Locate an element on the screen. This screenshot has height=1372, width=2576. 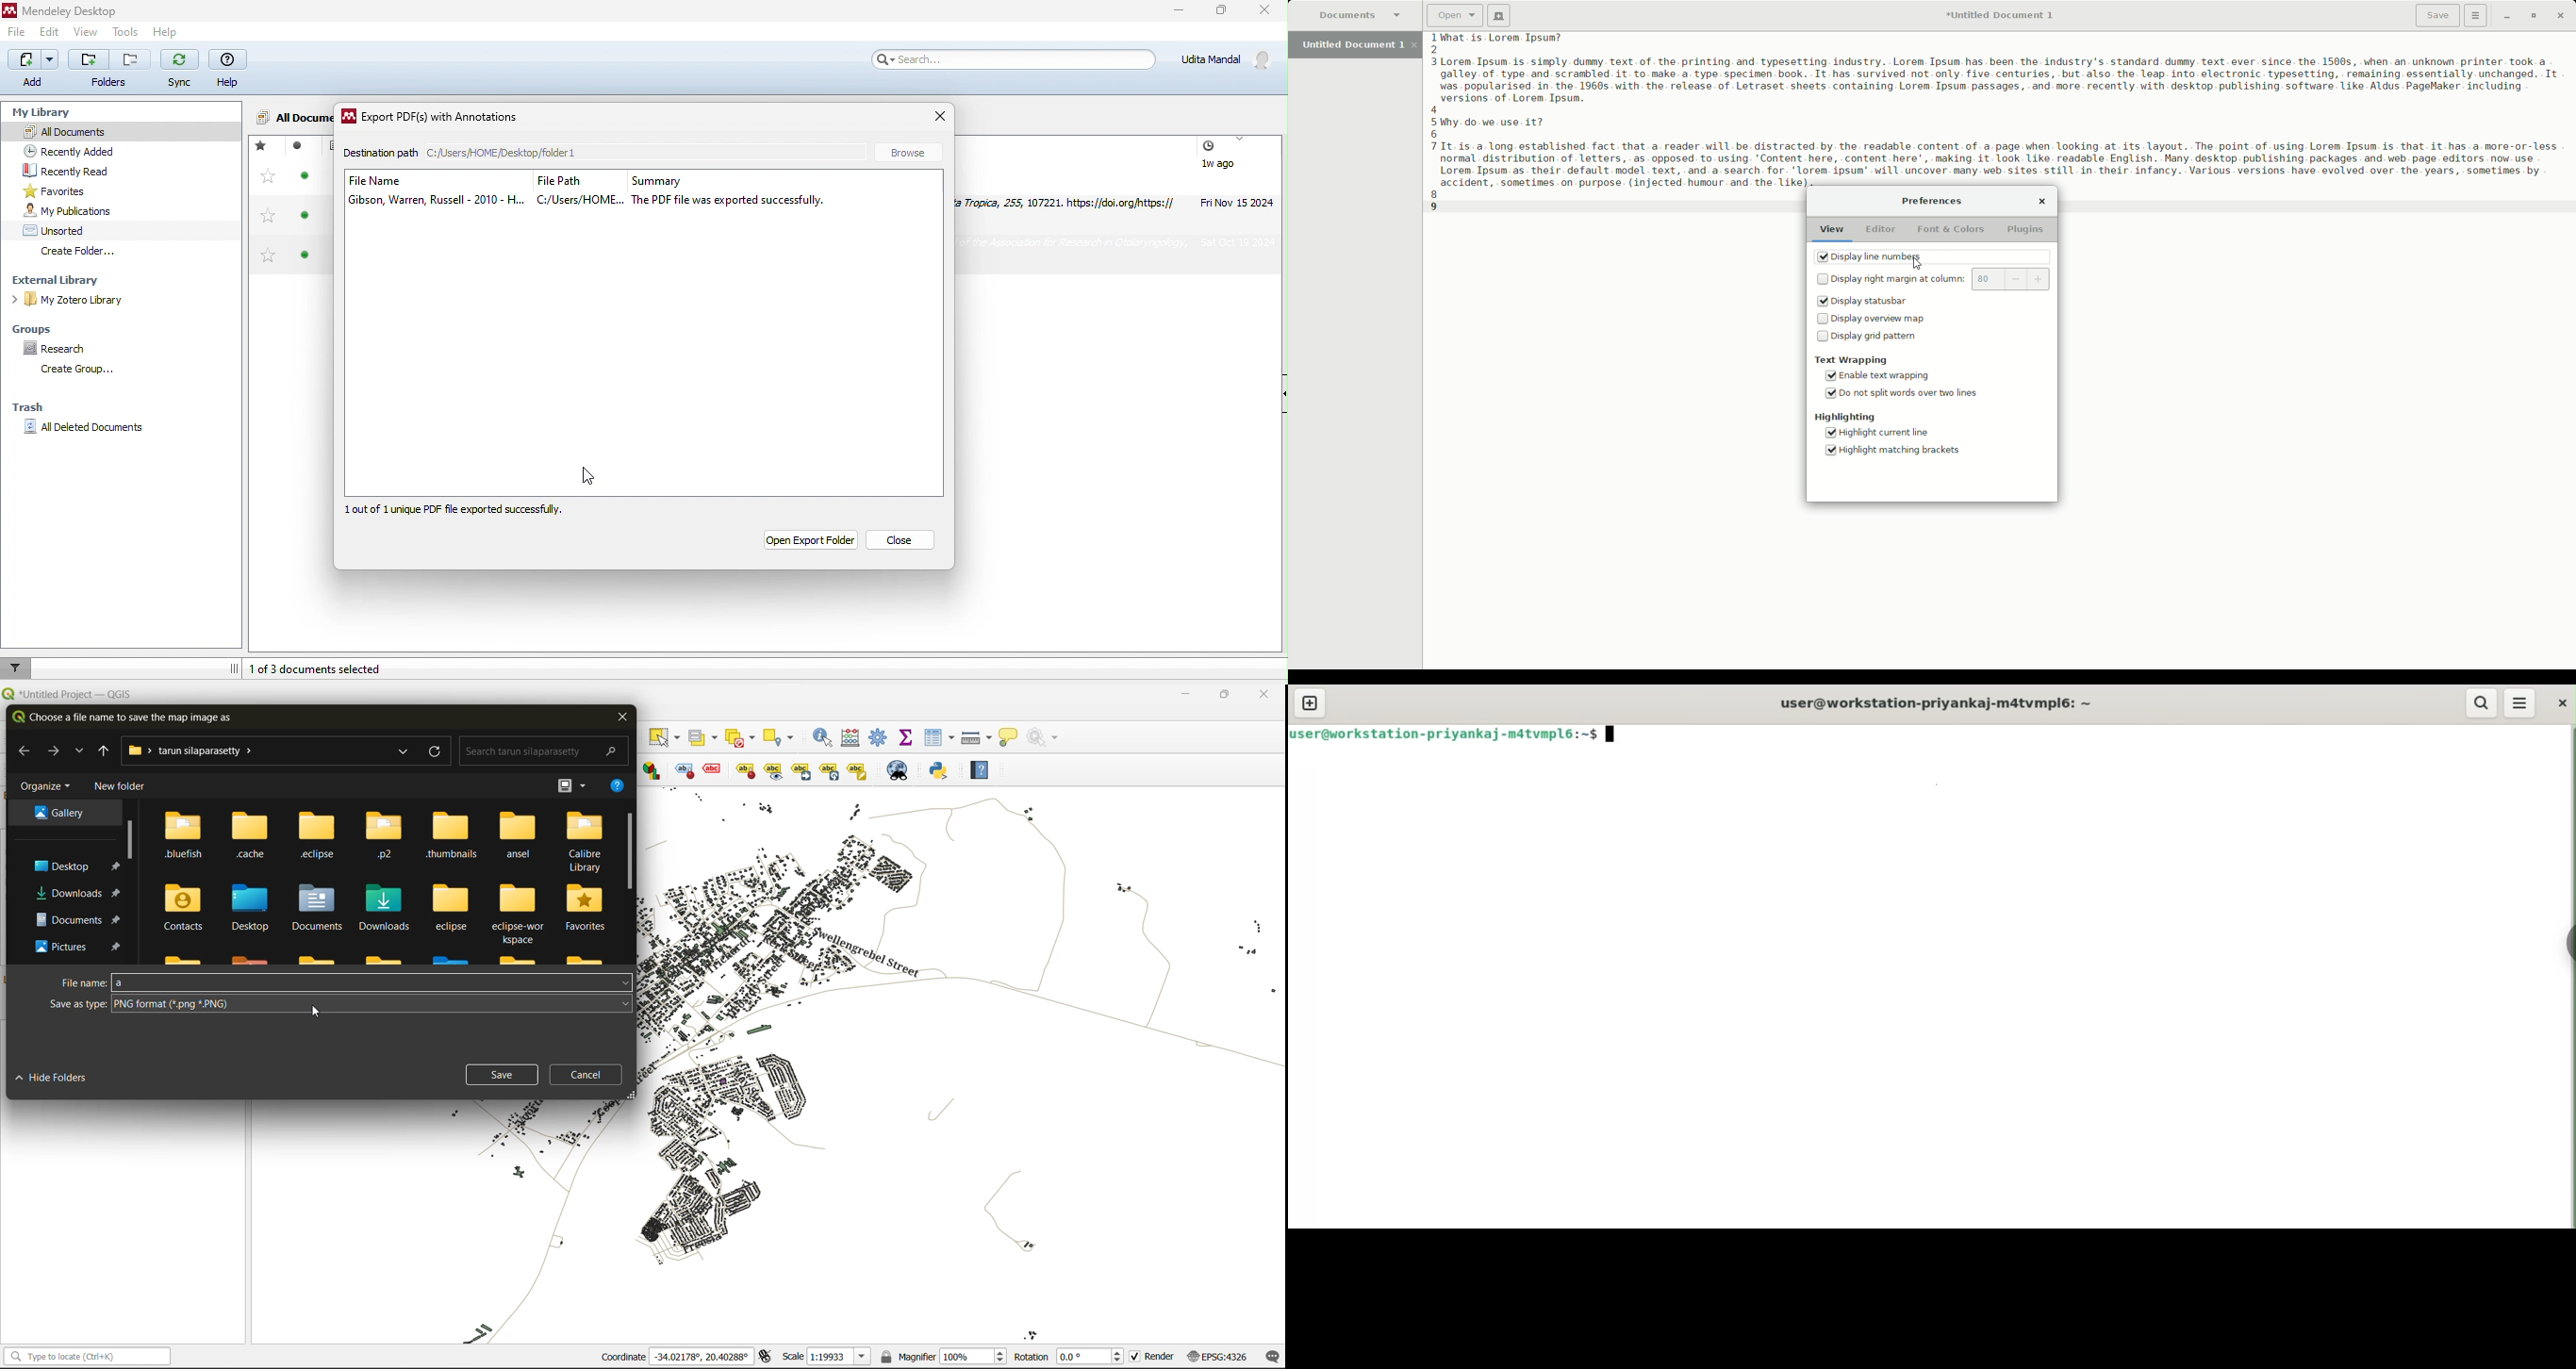
cancel is located at coordinates (587, 1075).